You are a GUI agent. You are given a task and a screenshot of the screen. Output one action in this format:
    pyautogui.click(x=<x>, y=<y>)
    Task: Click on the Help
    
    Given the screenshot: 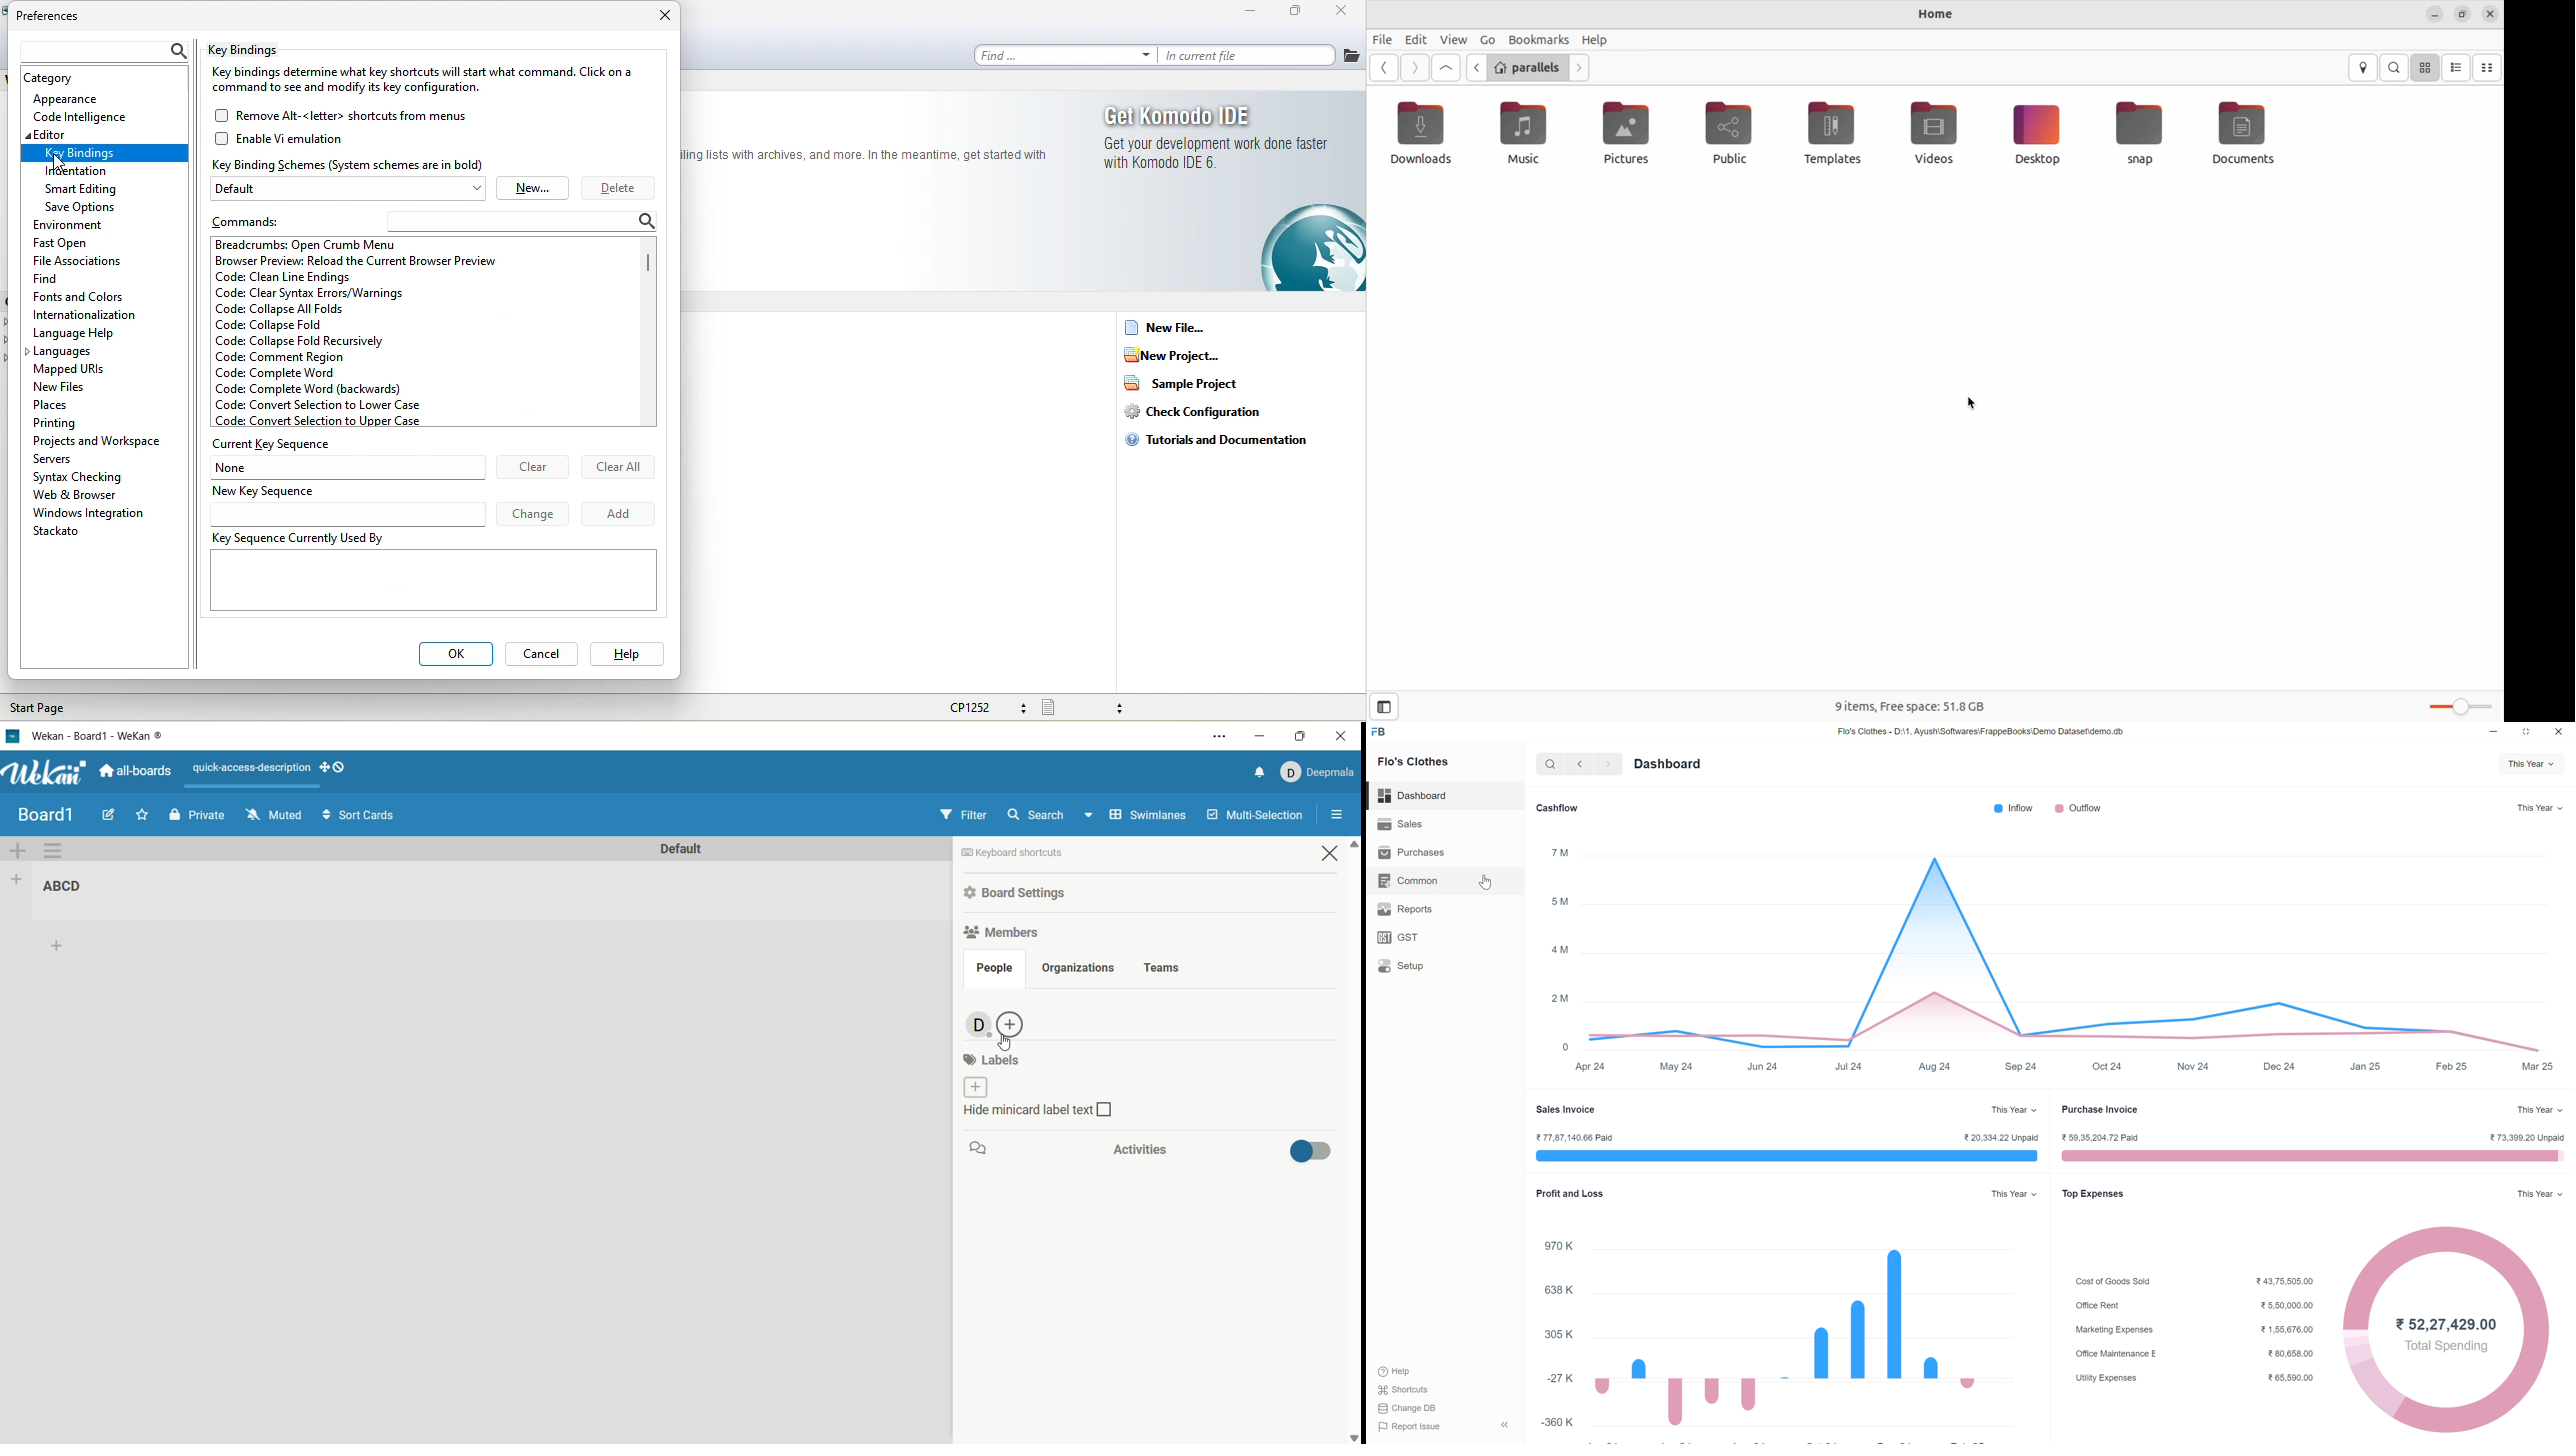 What is the action you would take?
    pyautogui.click(x=1400, y=1372)
    